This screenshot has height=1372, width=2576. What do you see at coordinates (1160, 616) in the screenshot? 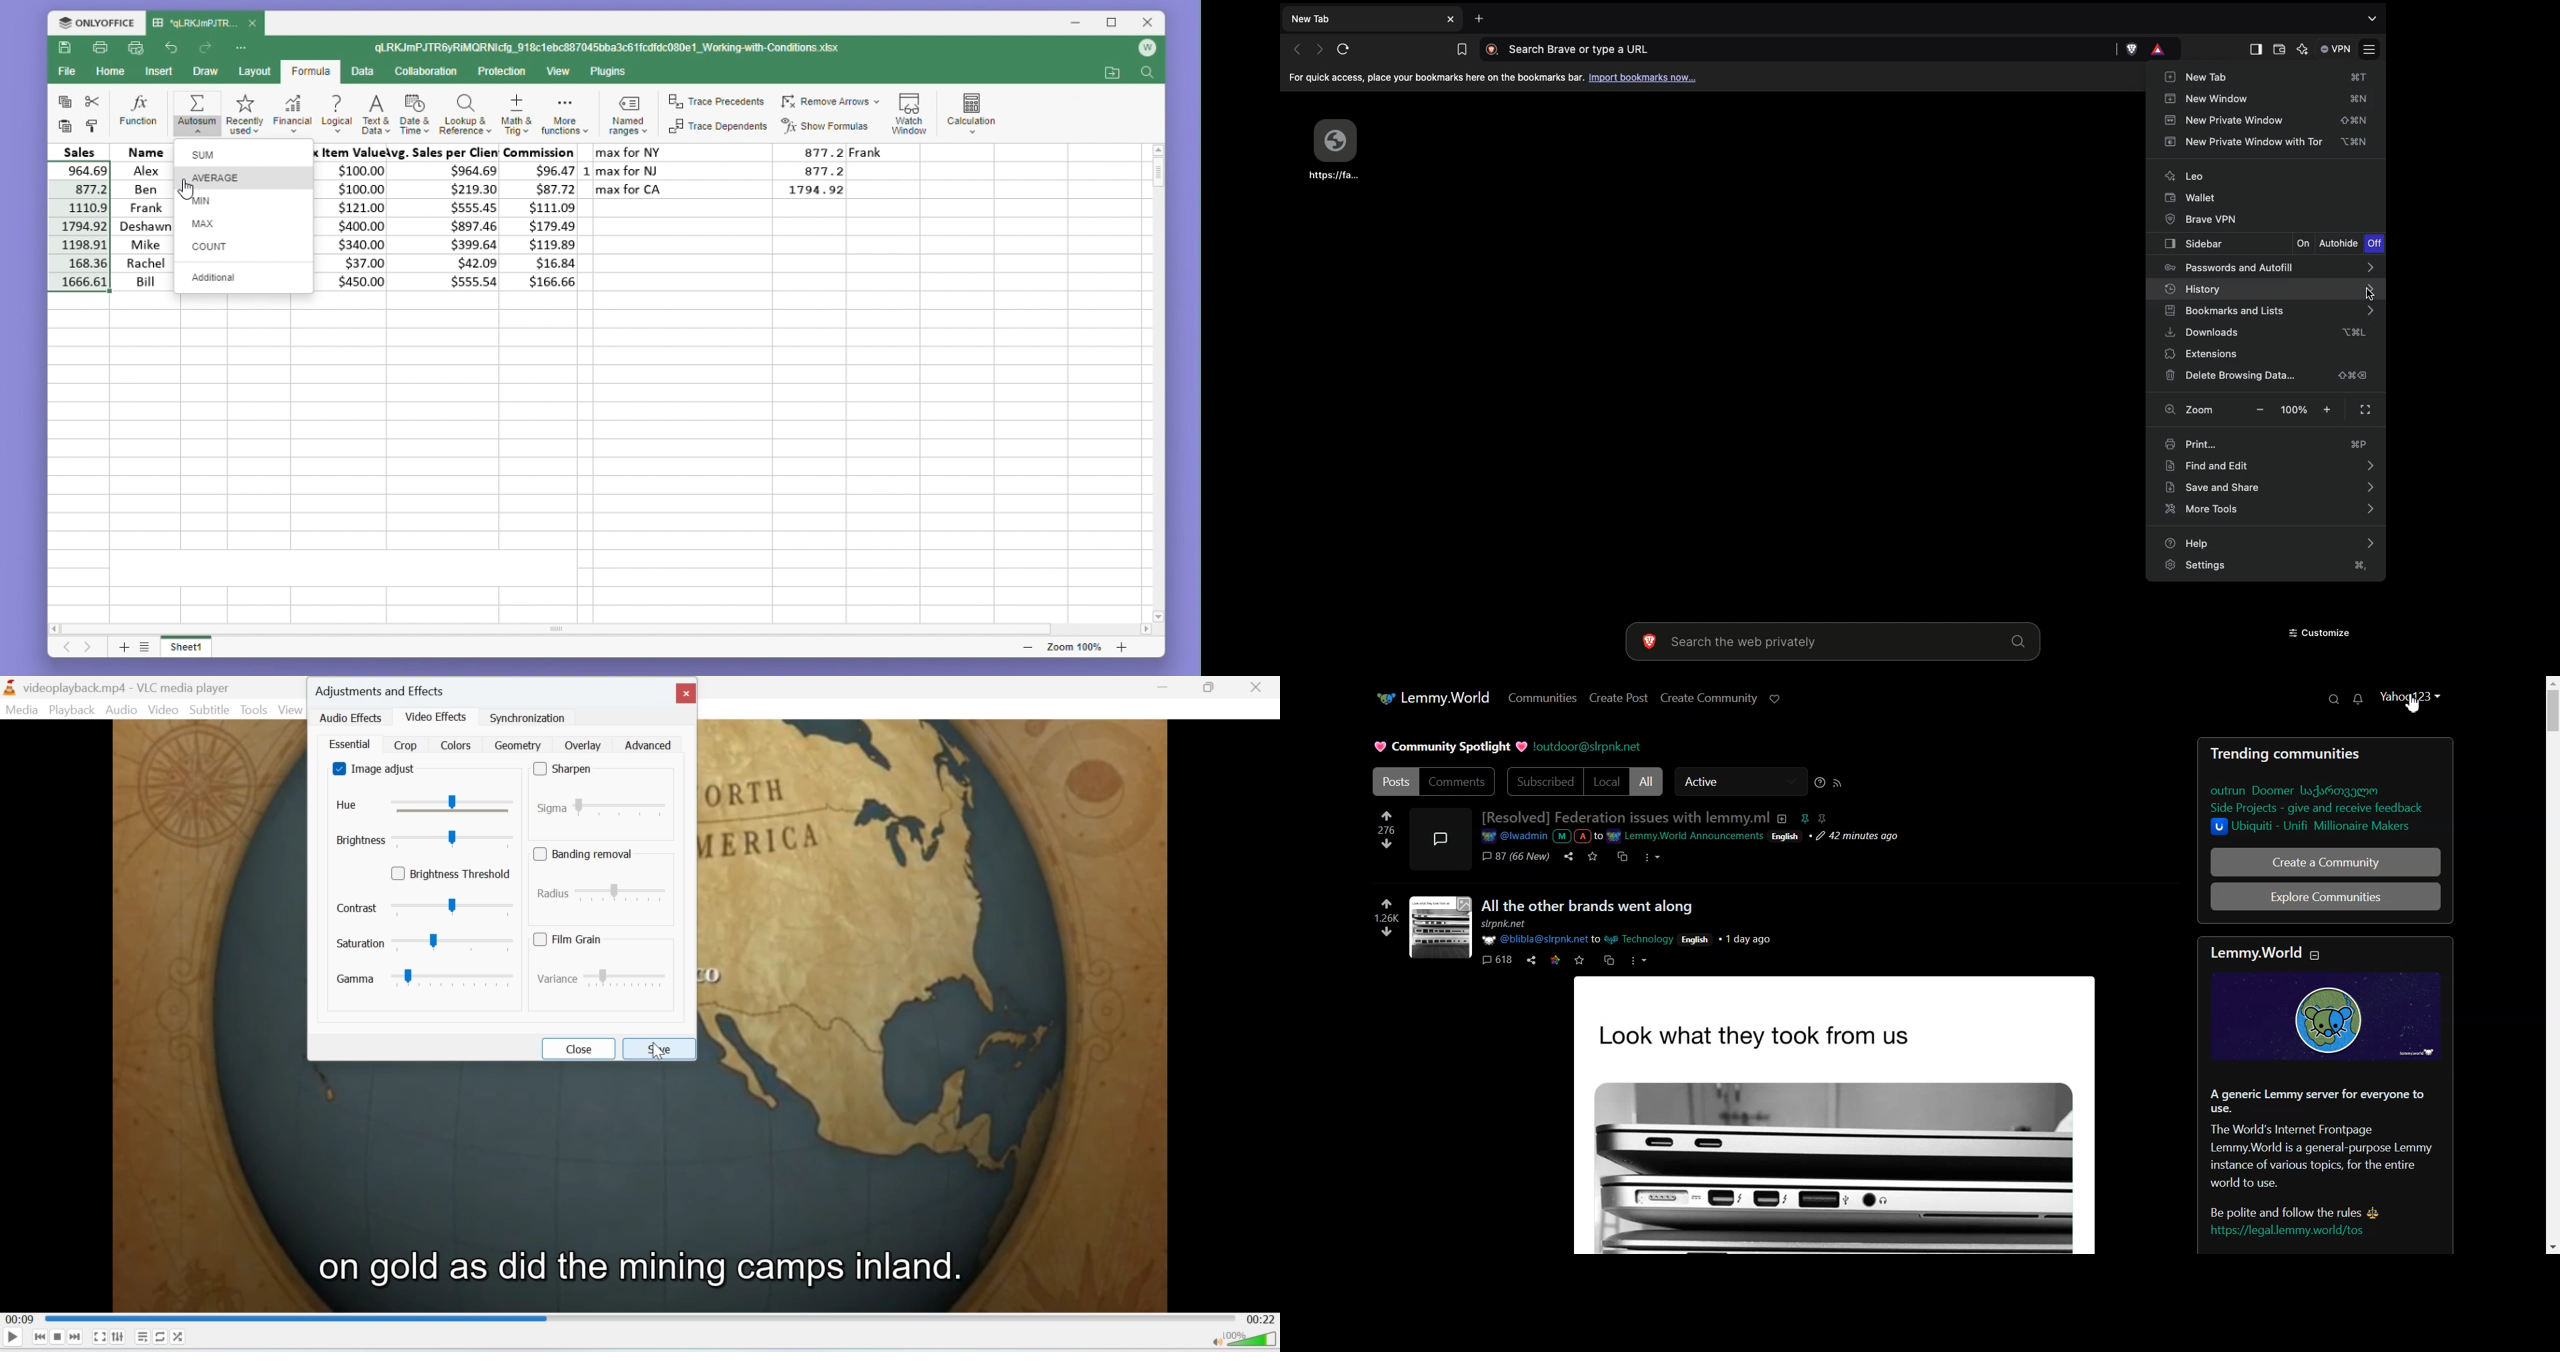
I see `scroll down` at bounding box center [1160, 616].